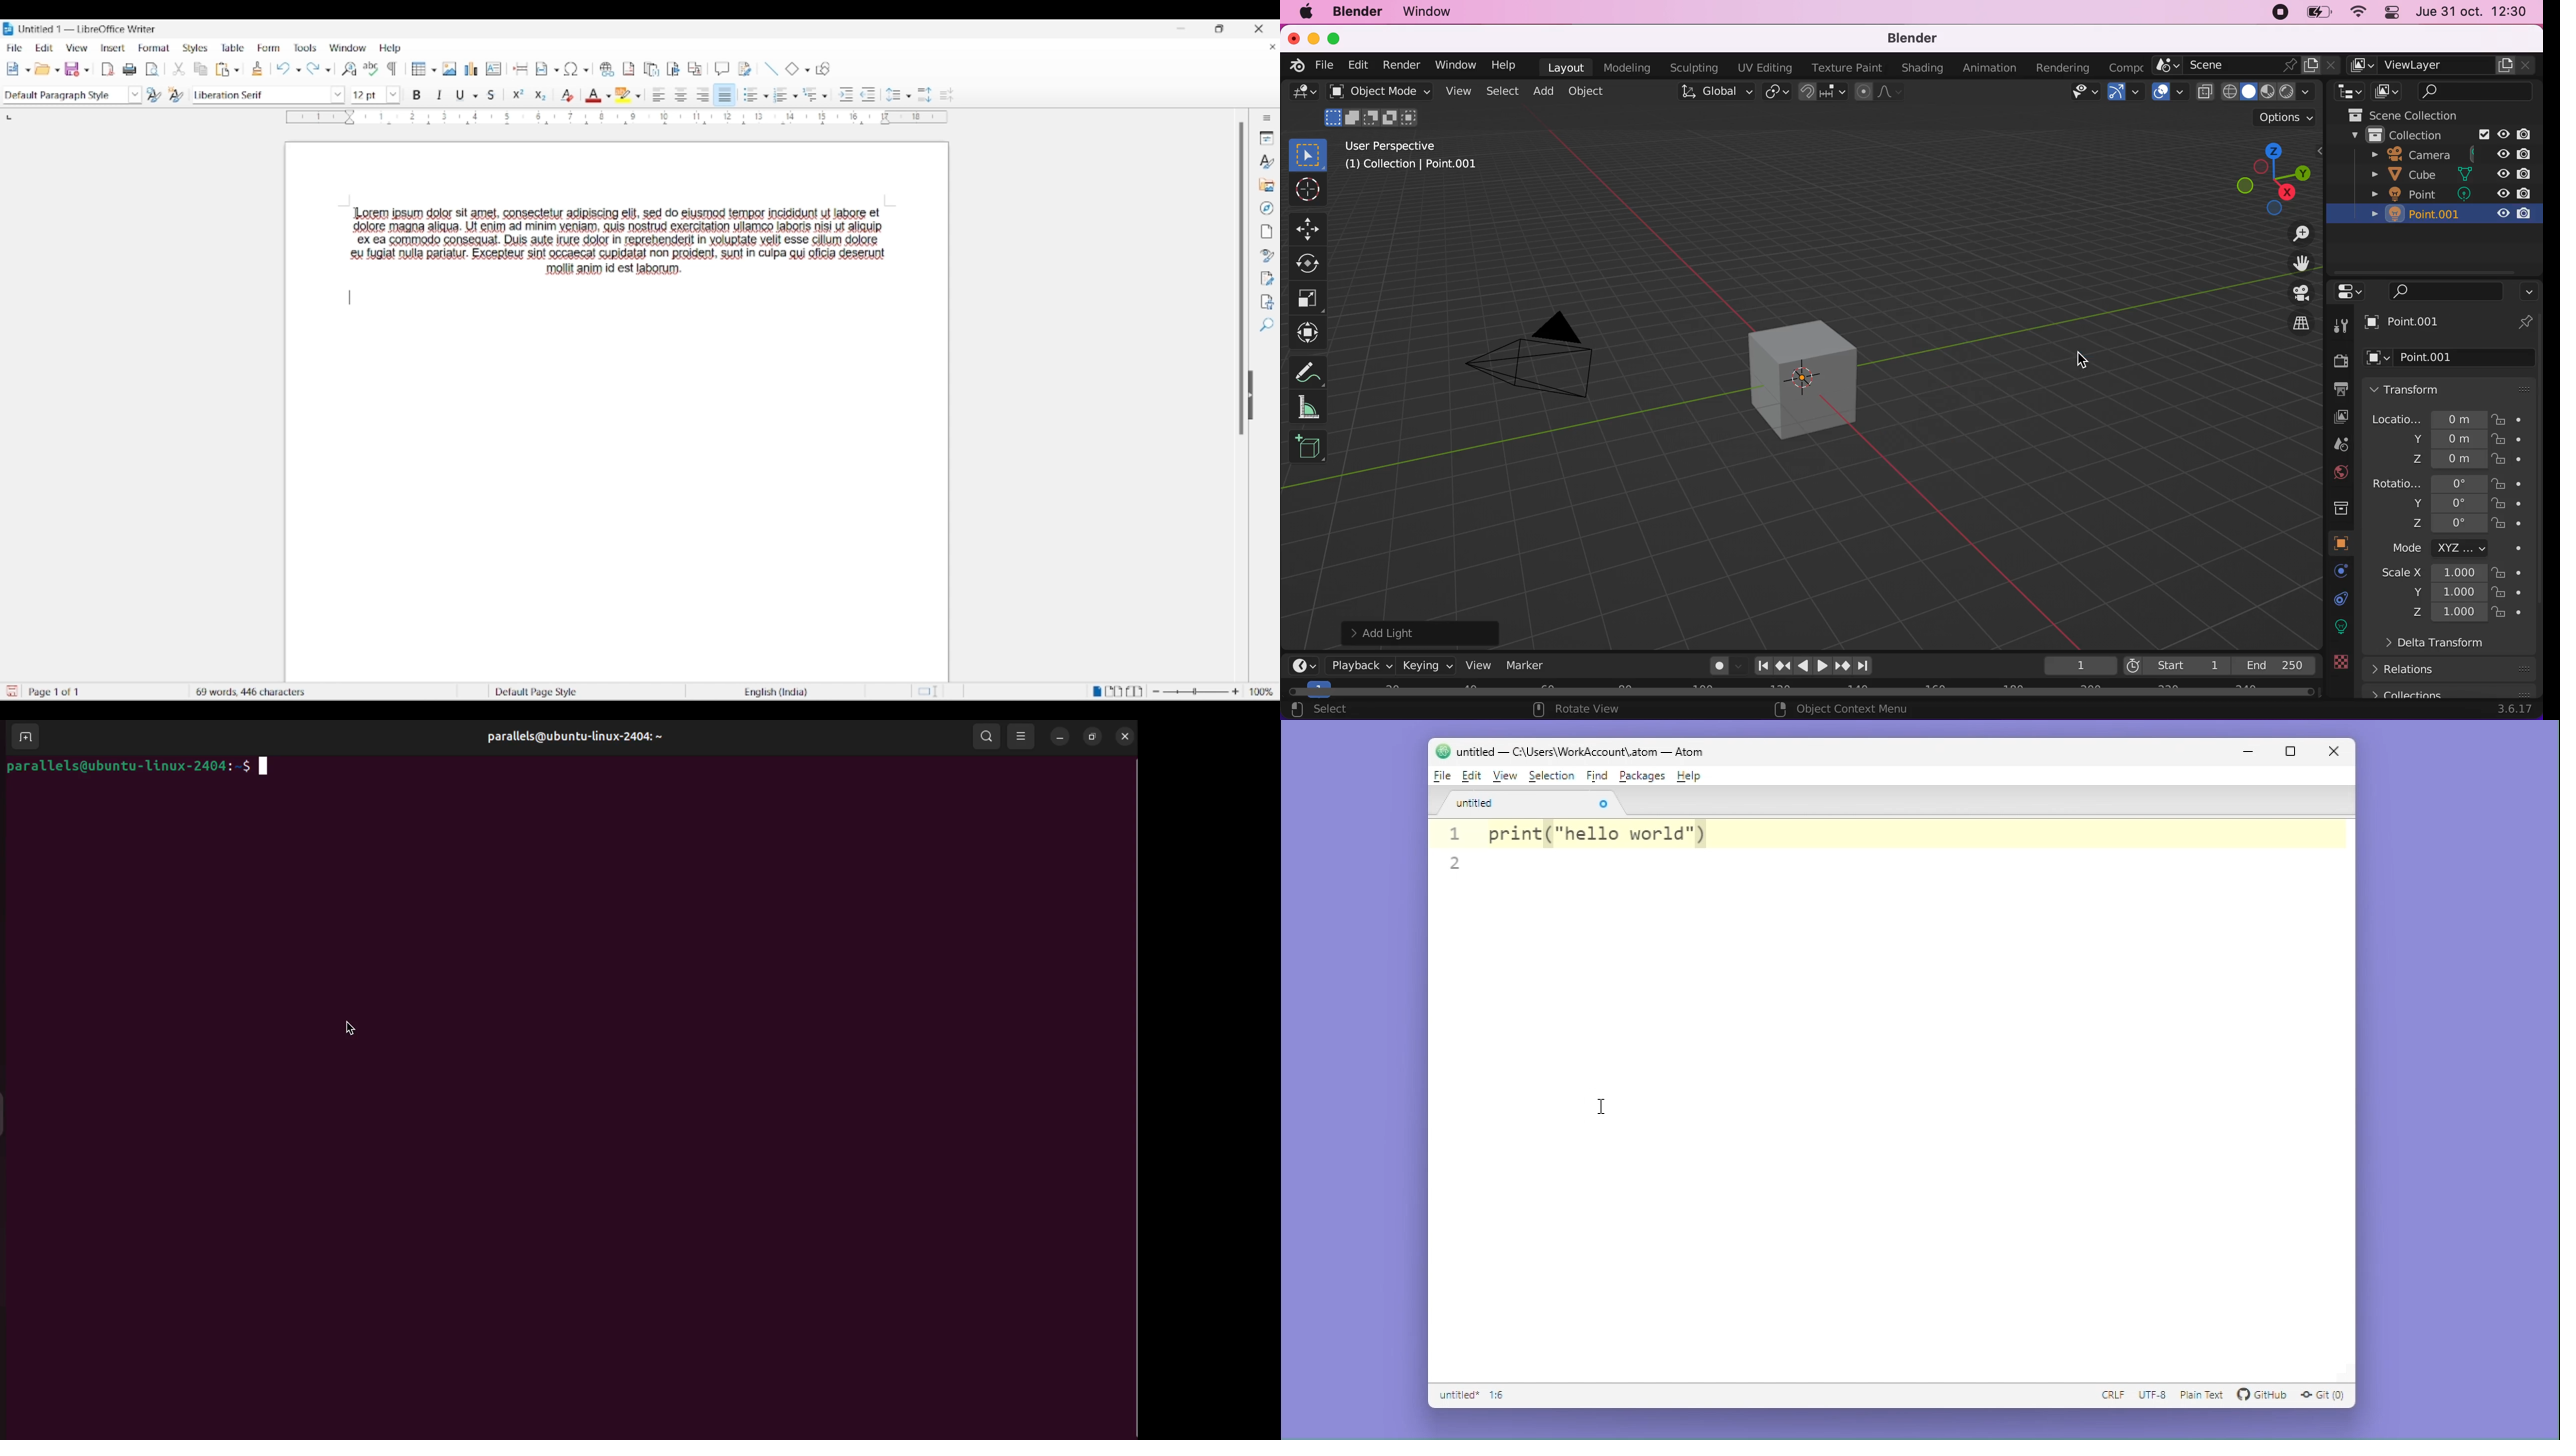 This screenshot has width=2576, height=1456. What do you see at coordinates (423, 69) in the screenshot?
I see `Insert table` at bounding box center [423, 69].